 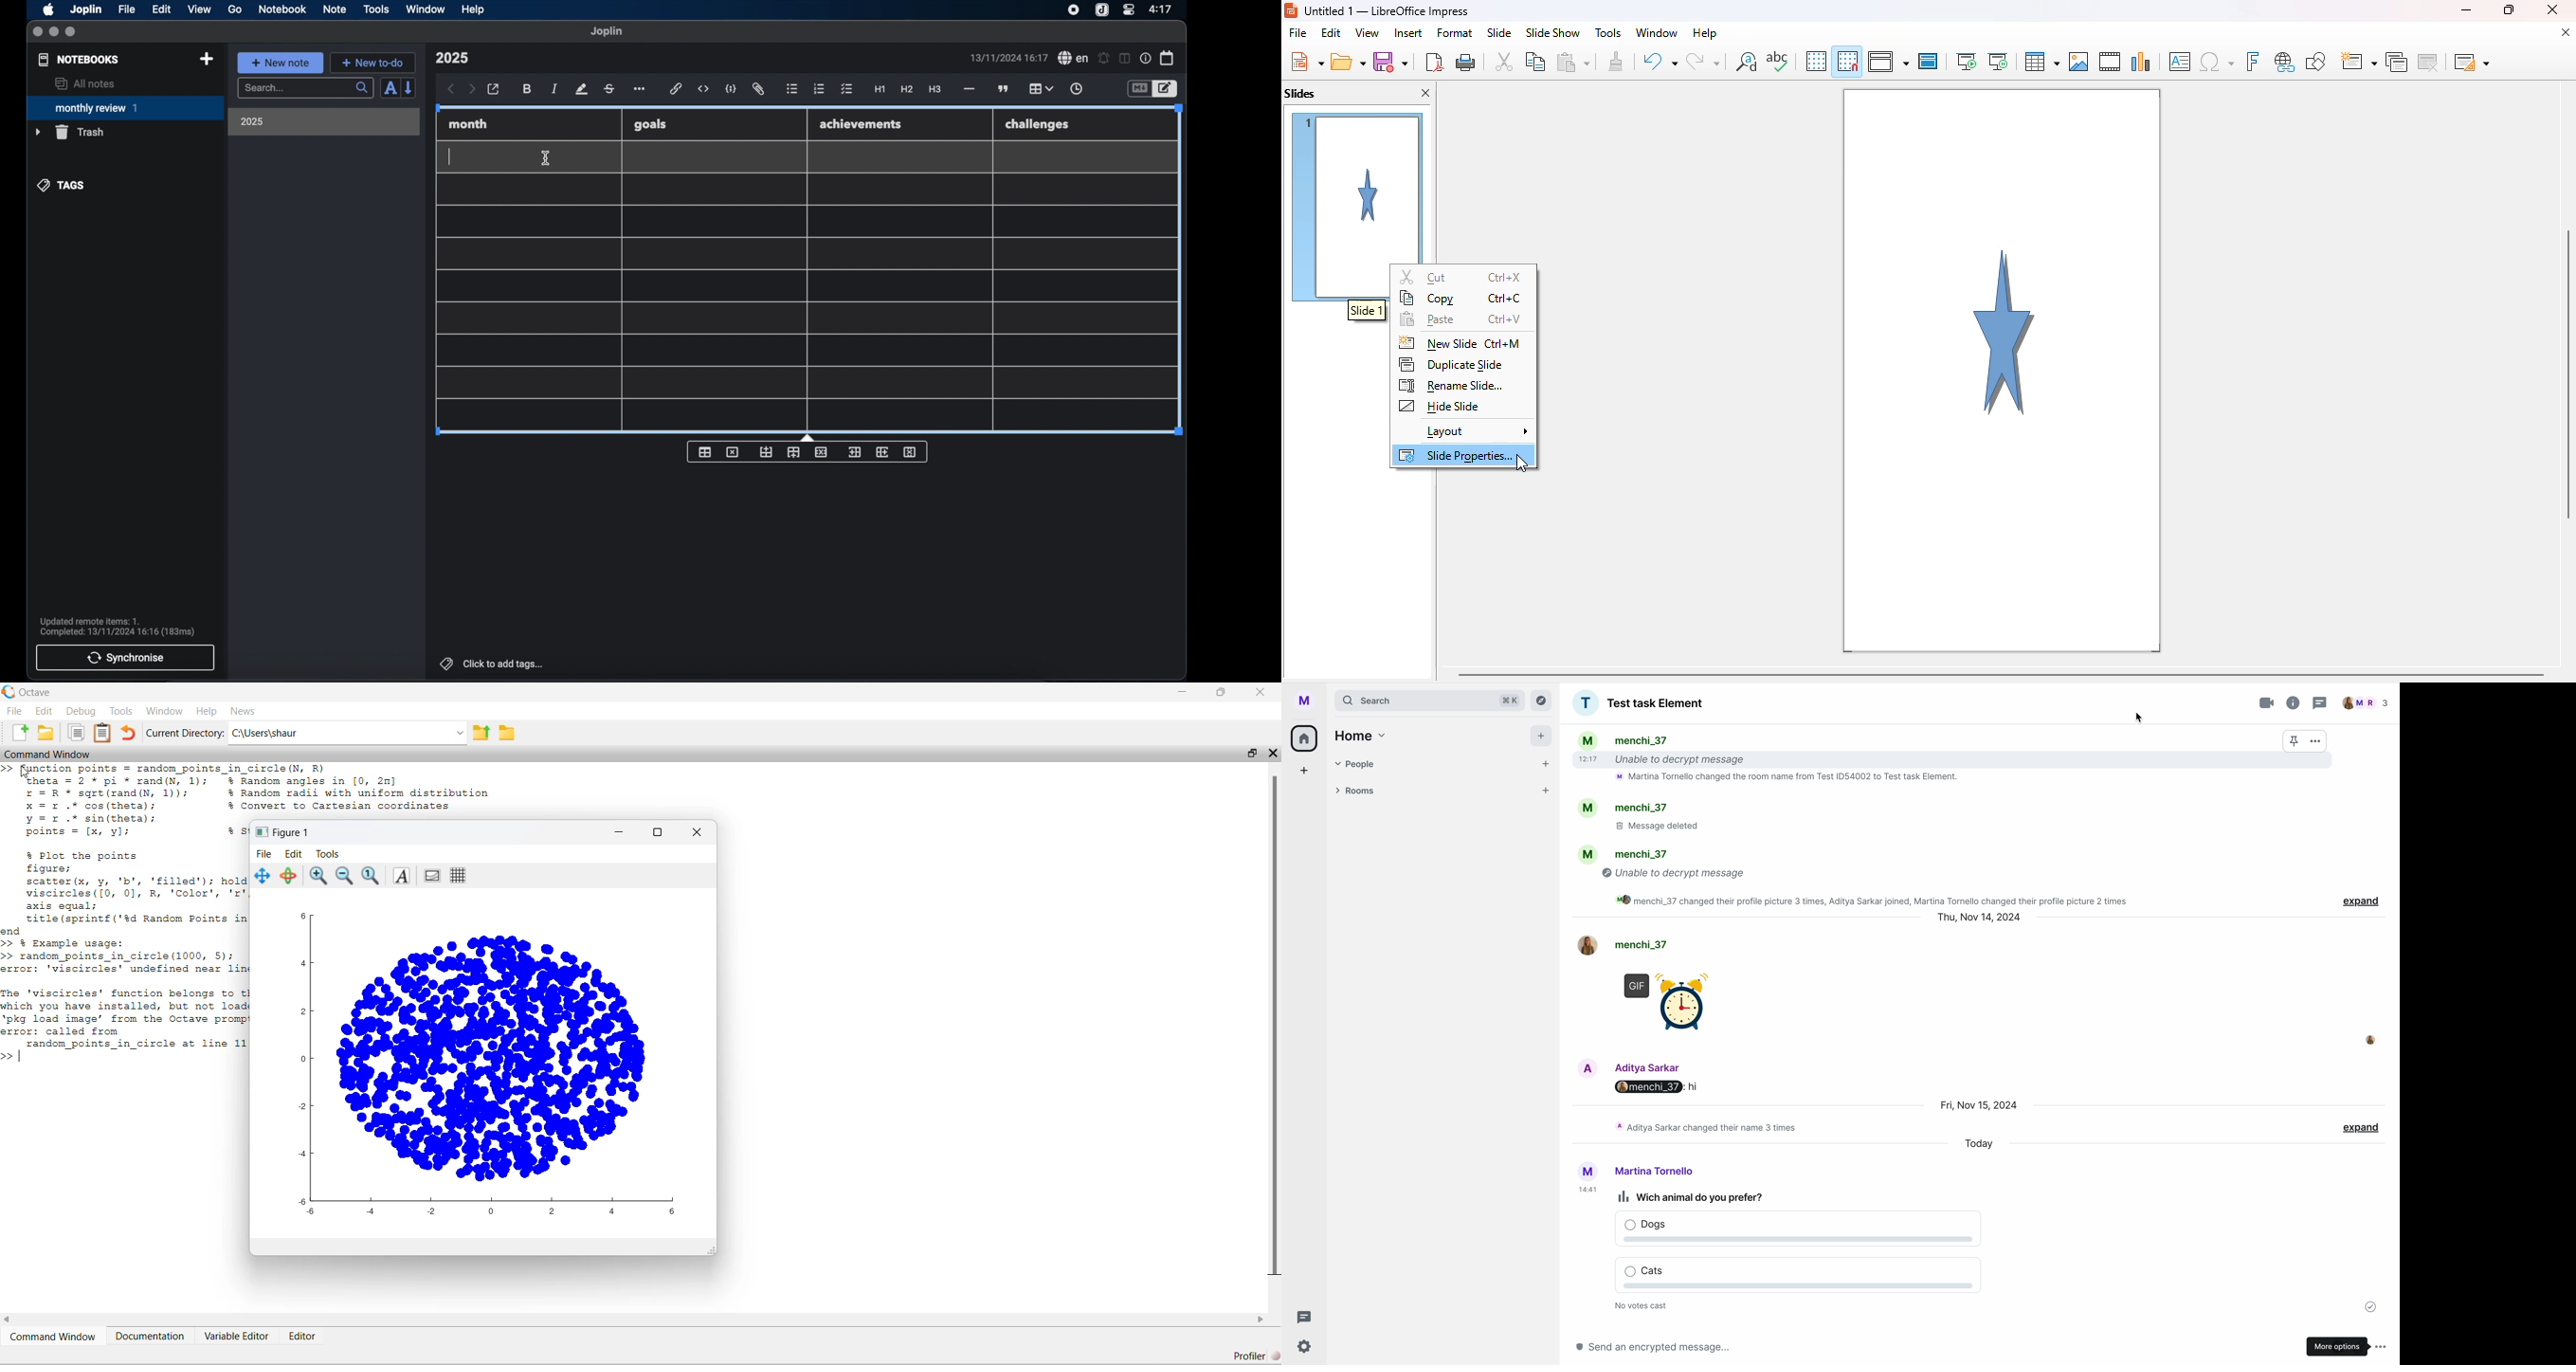 What do you see at coordinates (528, 89) in the screenshot?
I see `bold` at bounding box center [528, 89].